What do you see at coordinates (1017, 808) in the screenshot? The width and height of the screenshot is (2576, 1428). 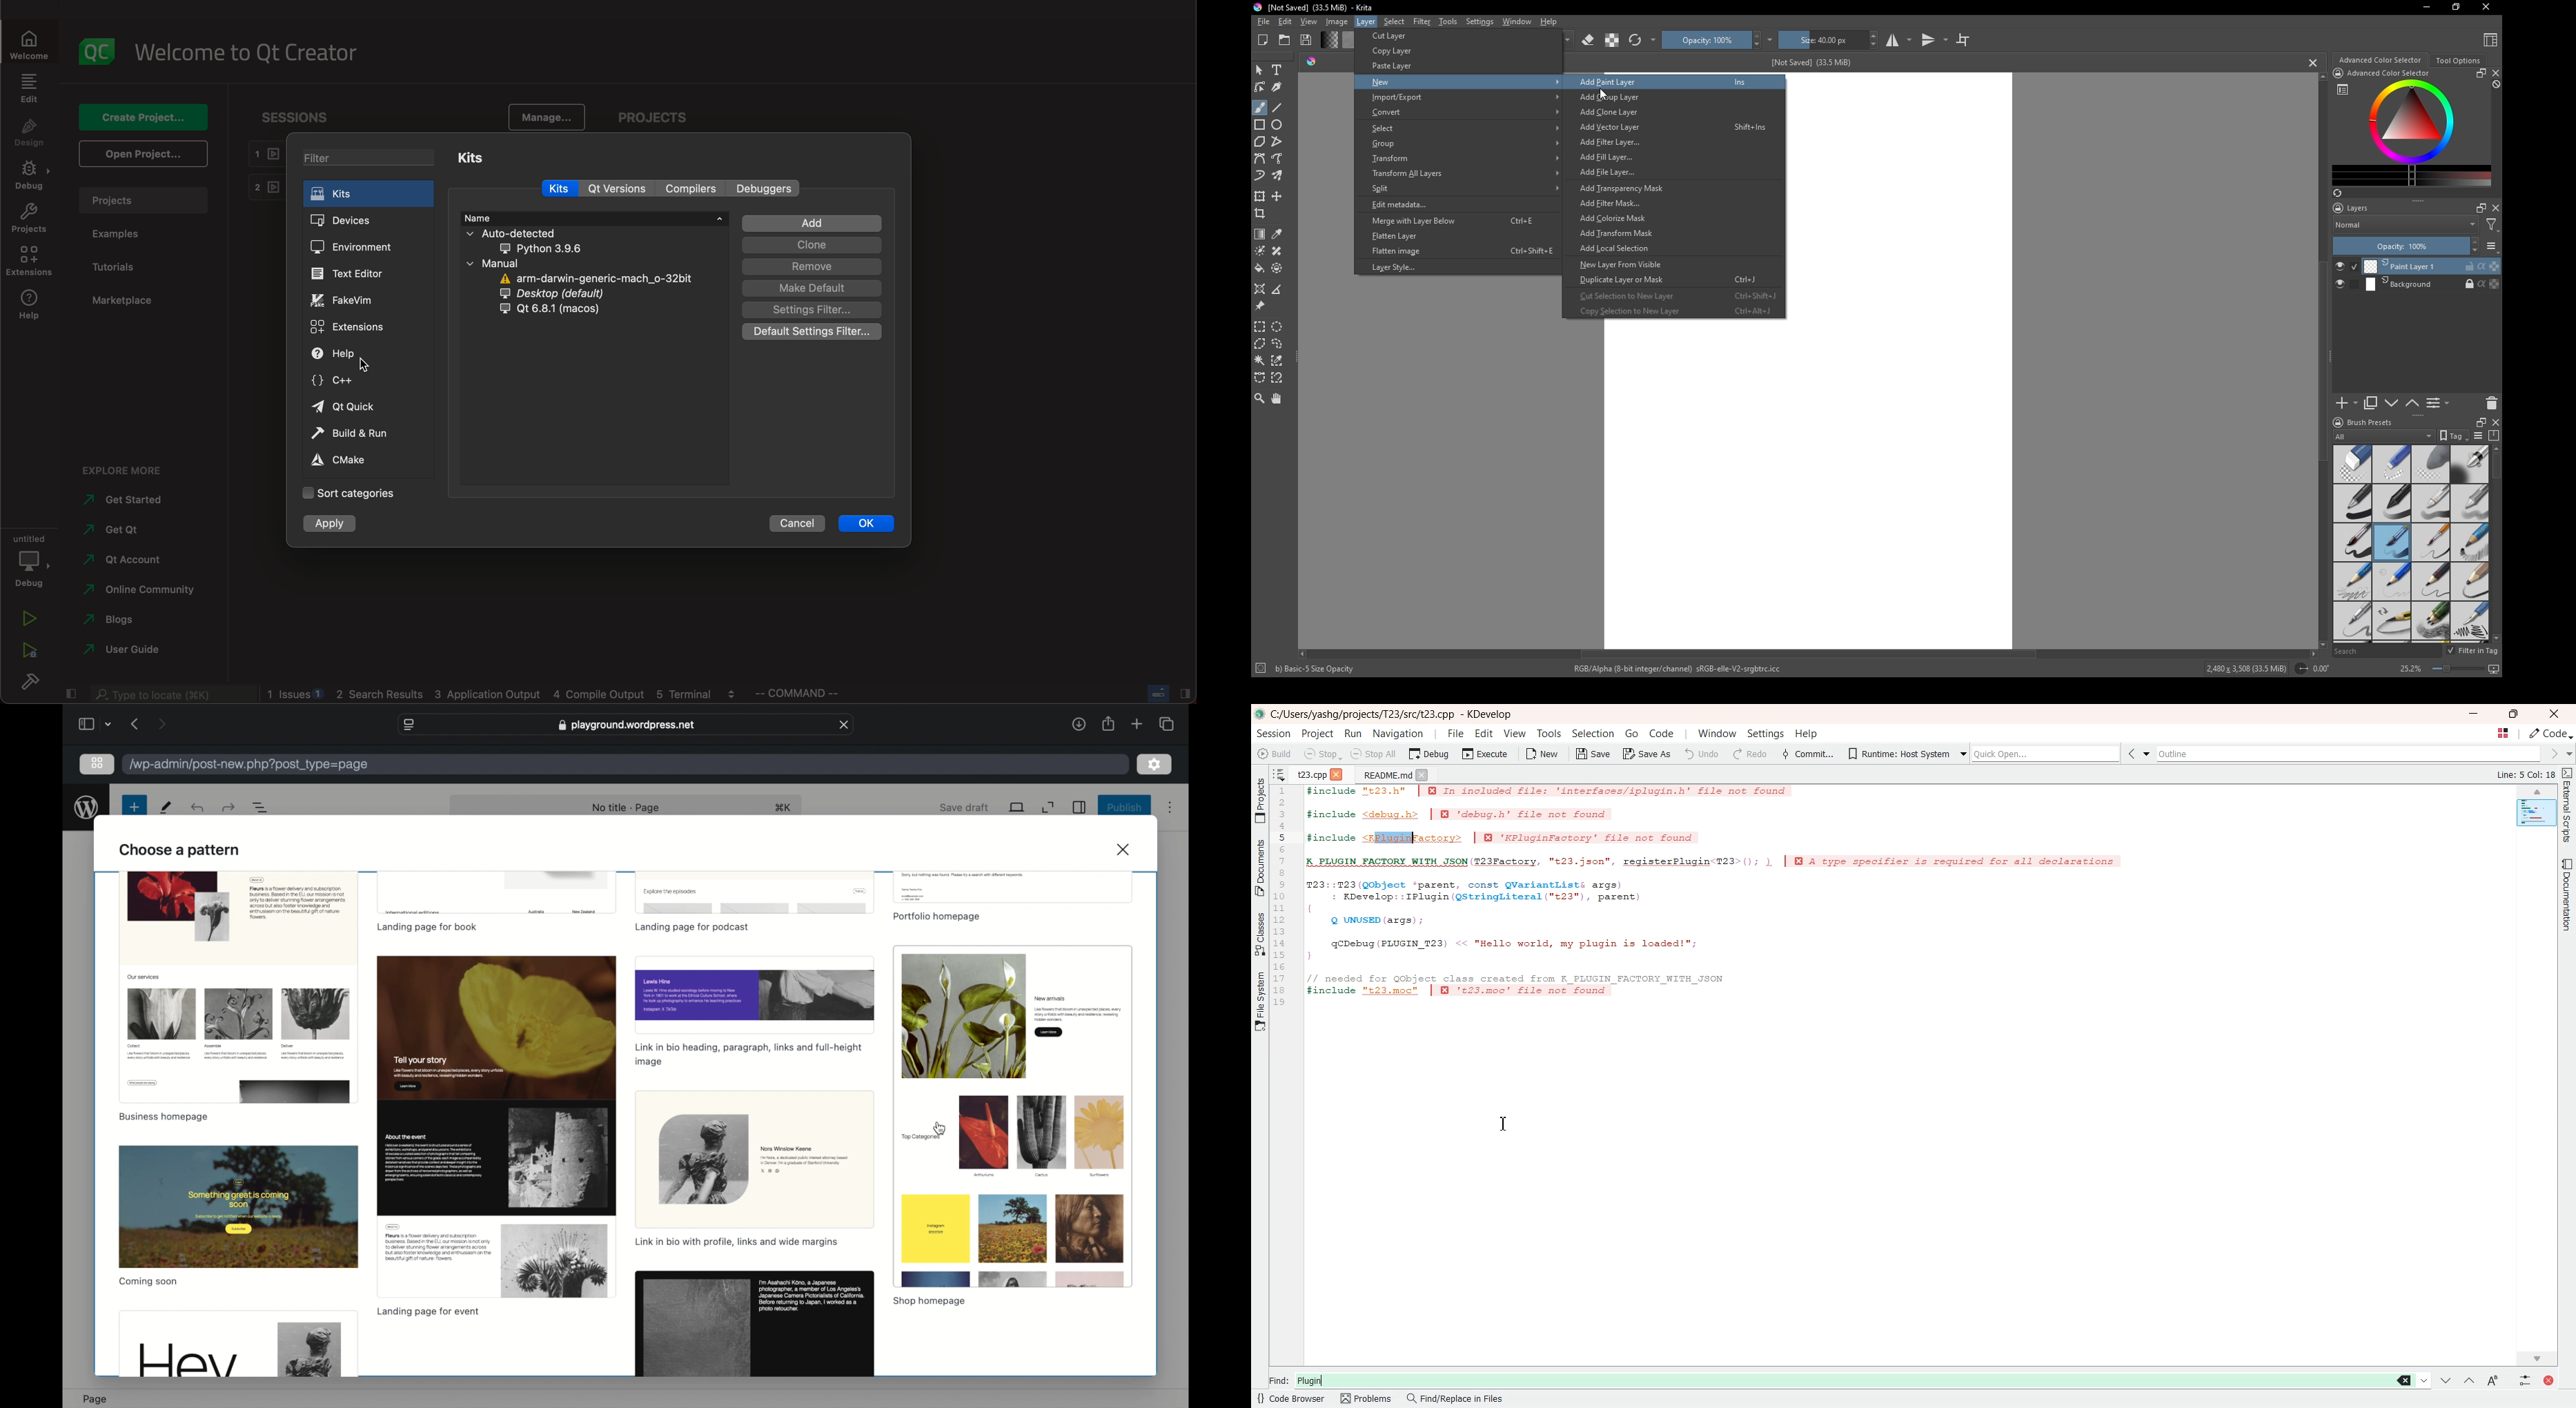 I see `view` at bounding box center [1017, 808].